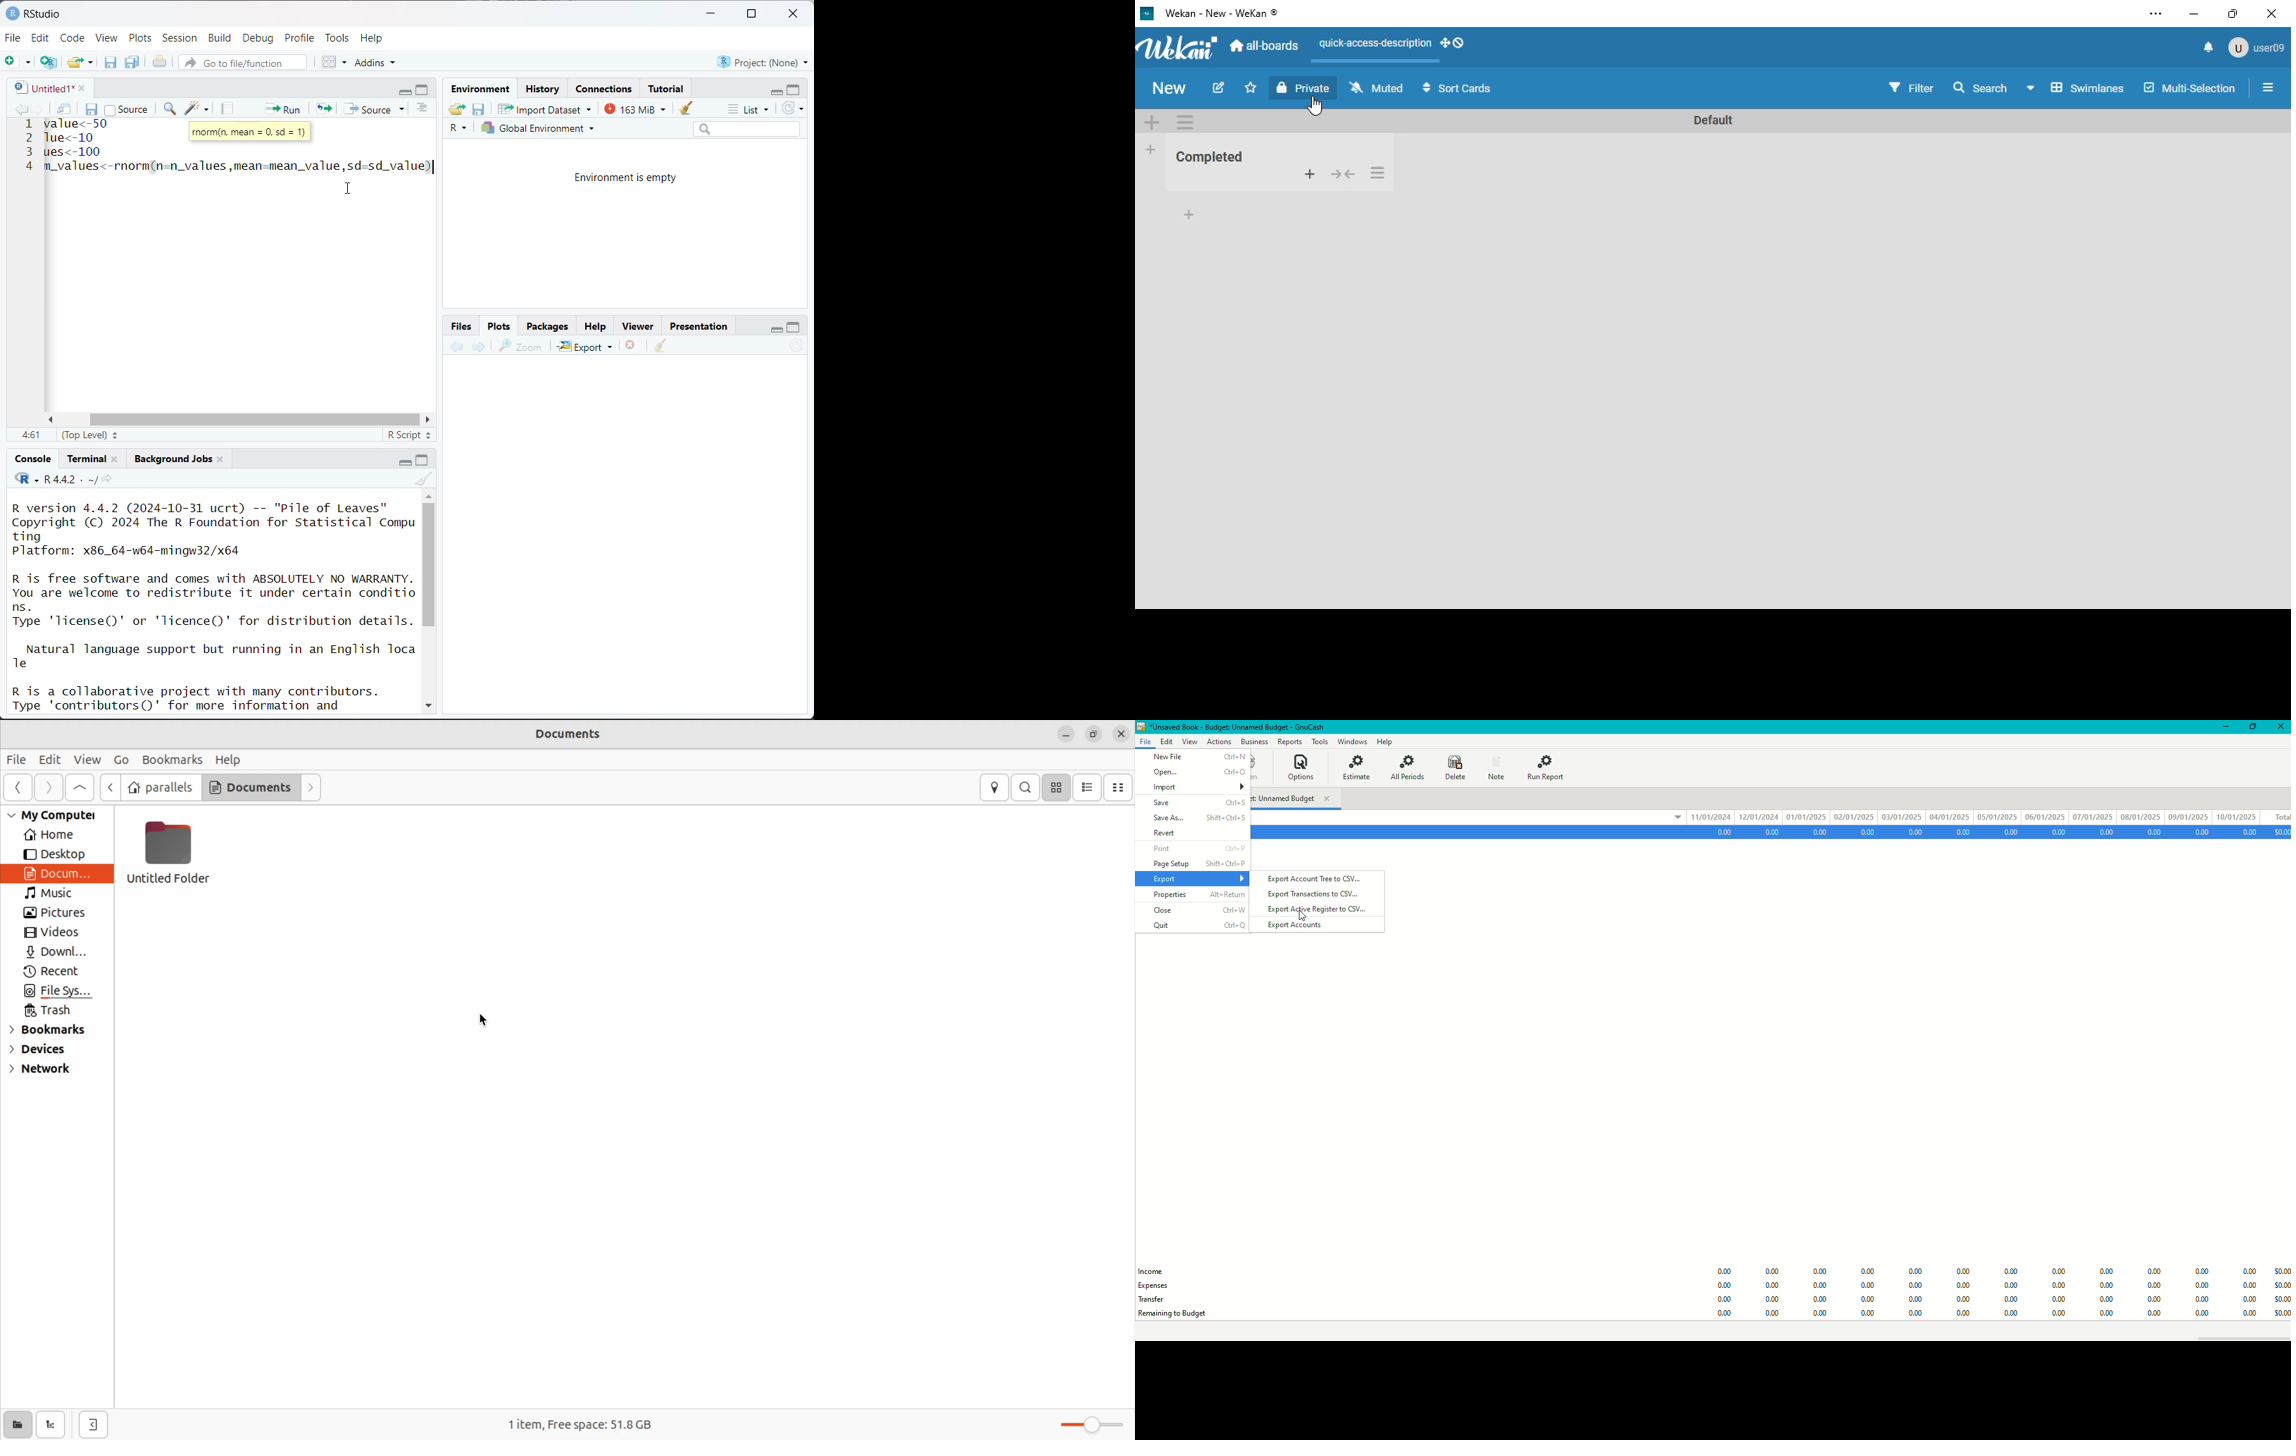 The height and width of the screenshot is (1456, 2296). Describe the element at coordinates (92, 435) in the screenshot. I see `(top level)` at that location.